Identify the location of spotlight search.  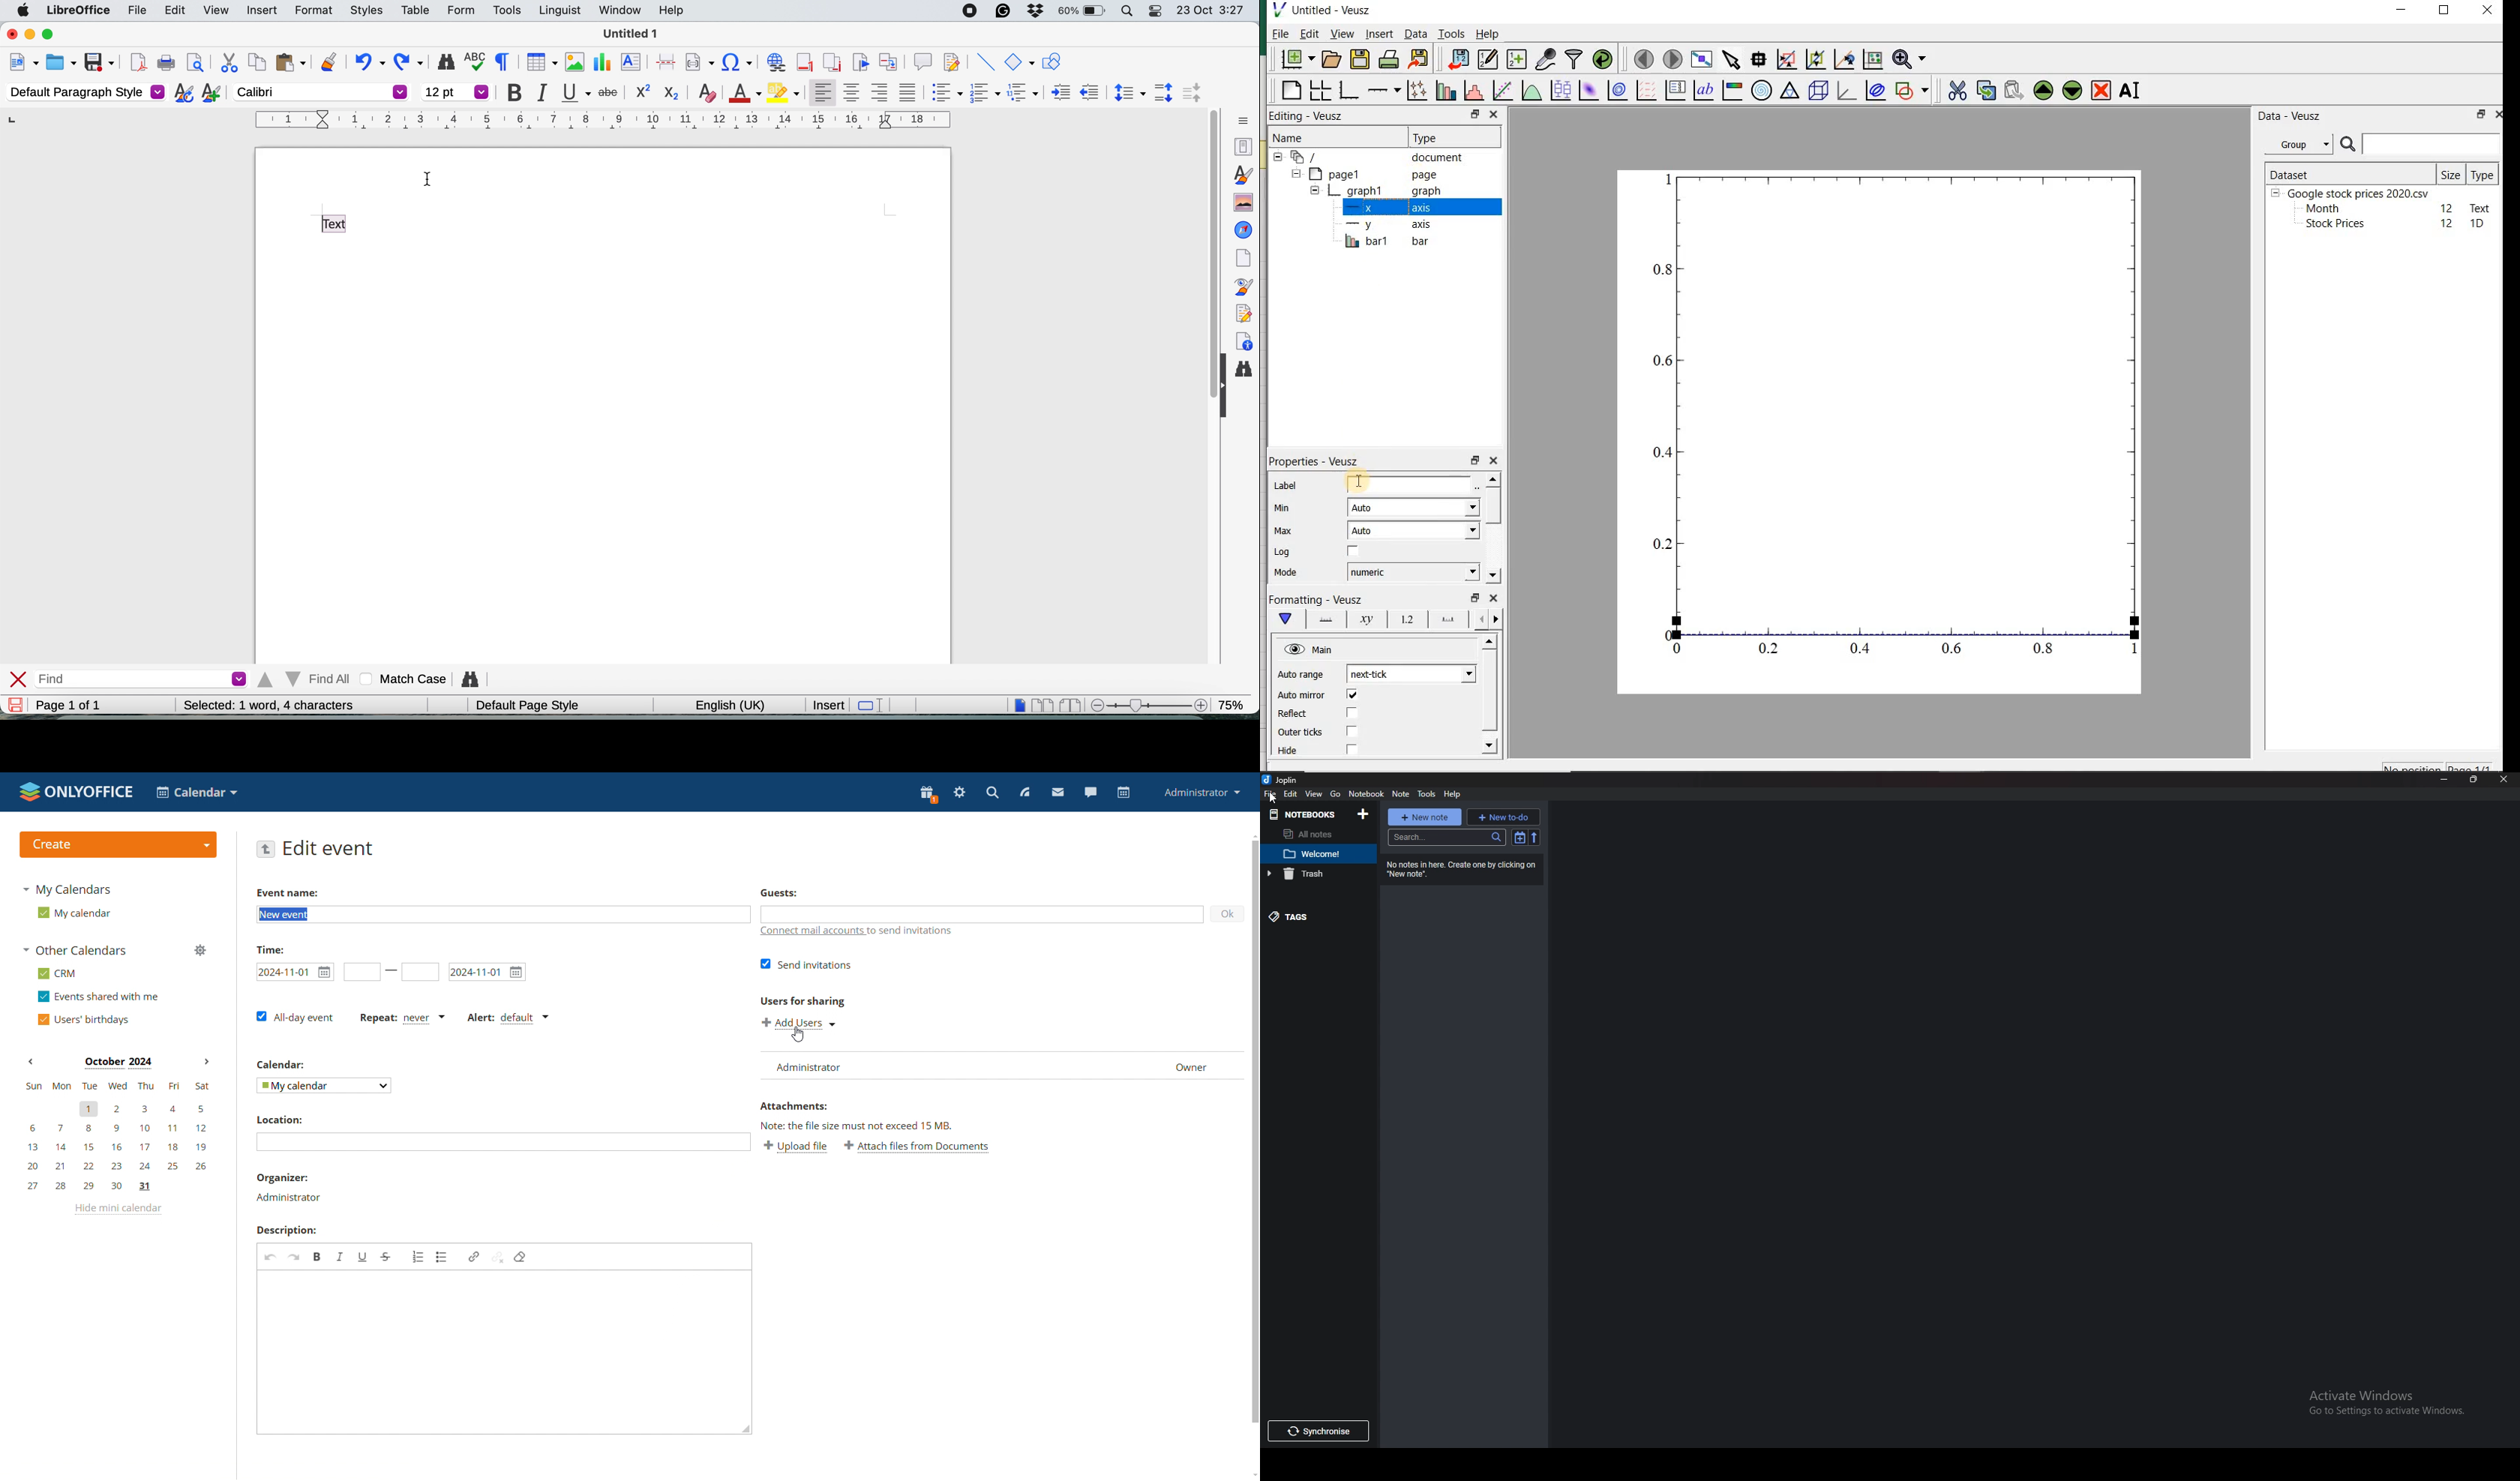
(1126, 12).